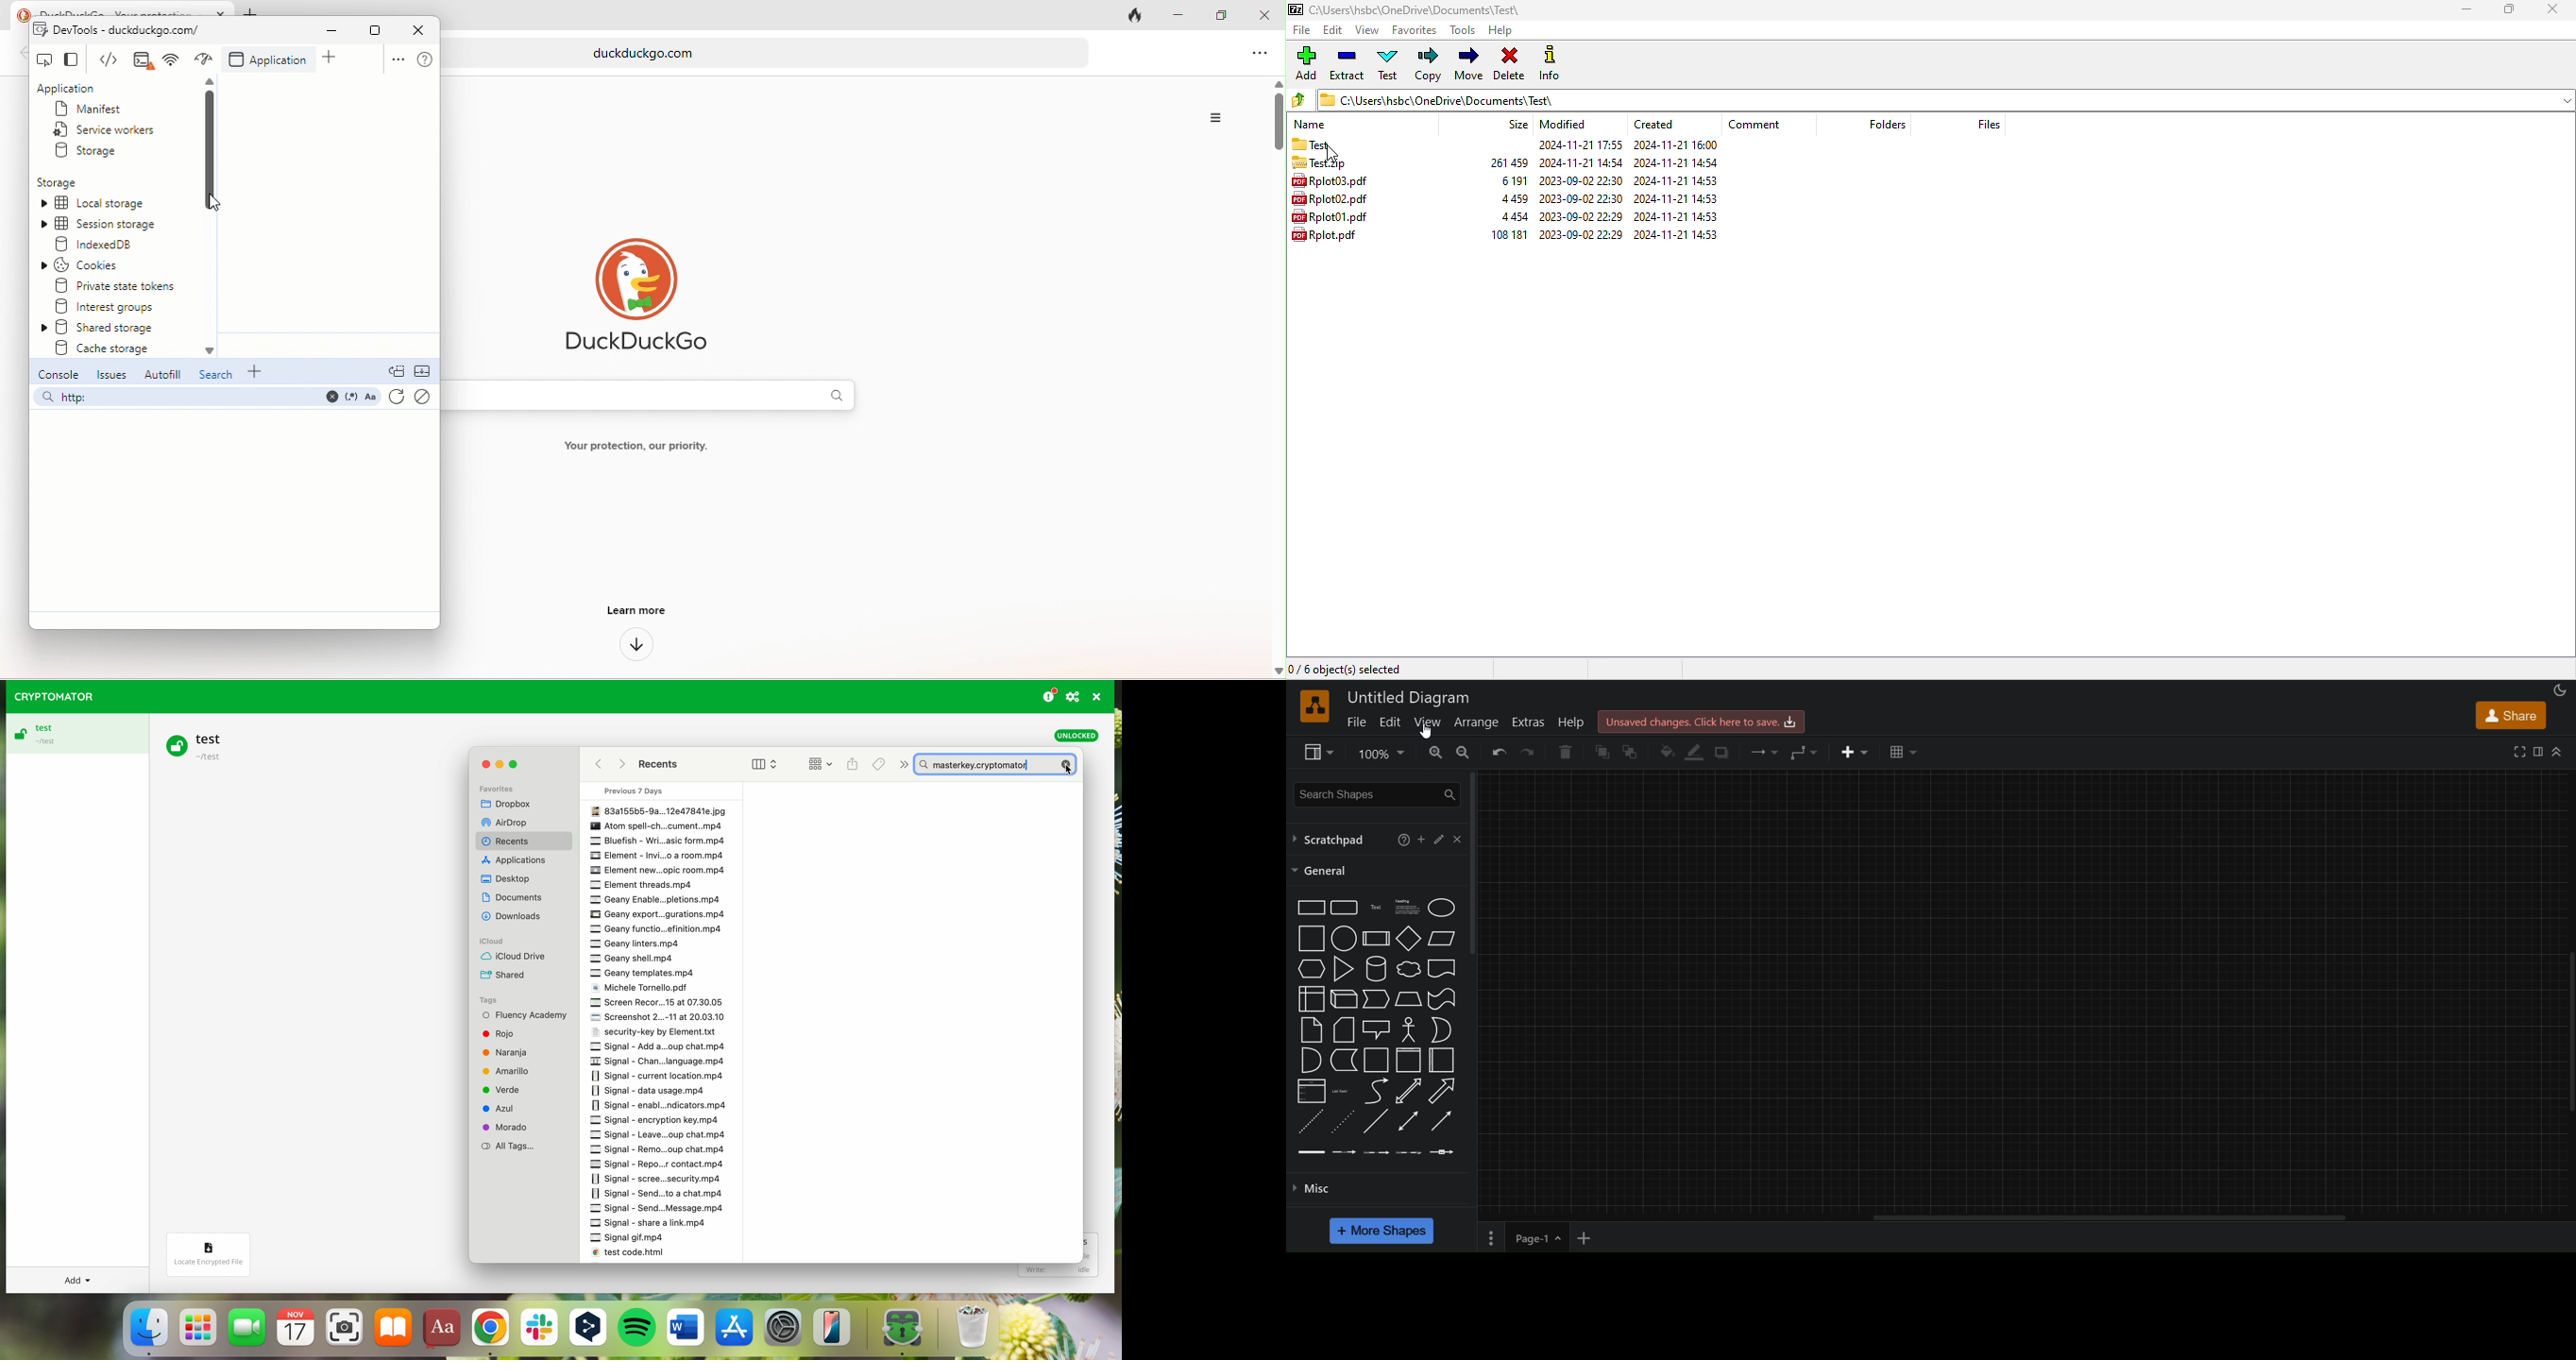  What do you see at coordinates (2560, 689) in the screenshot?
I see `appearance` at bounding box center [2560, 689].